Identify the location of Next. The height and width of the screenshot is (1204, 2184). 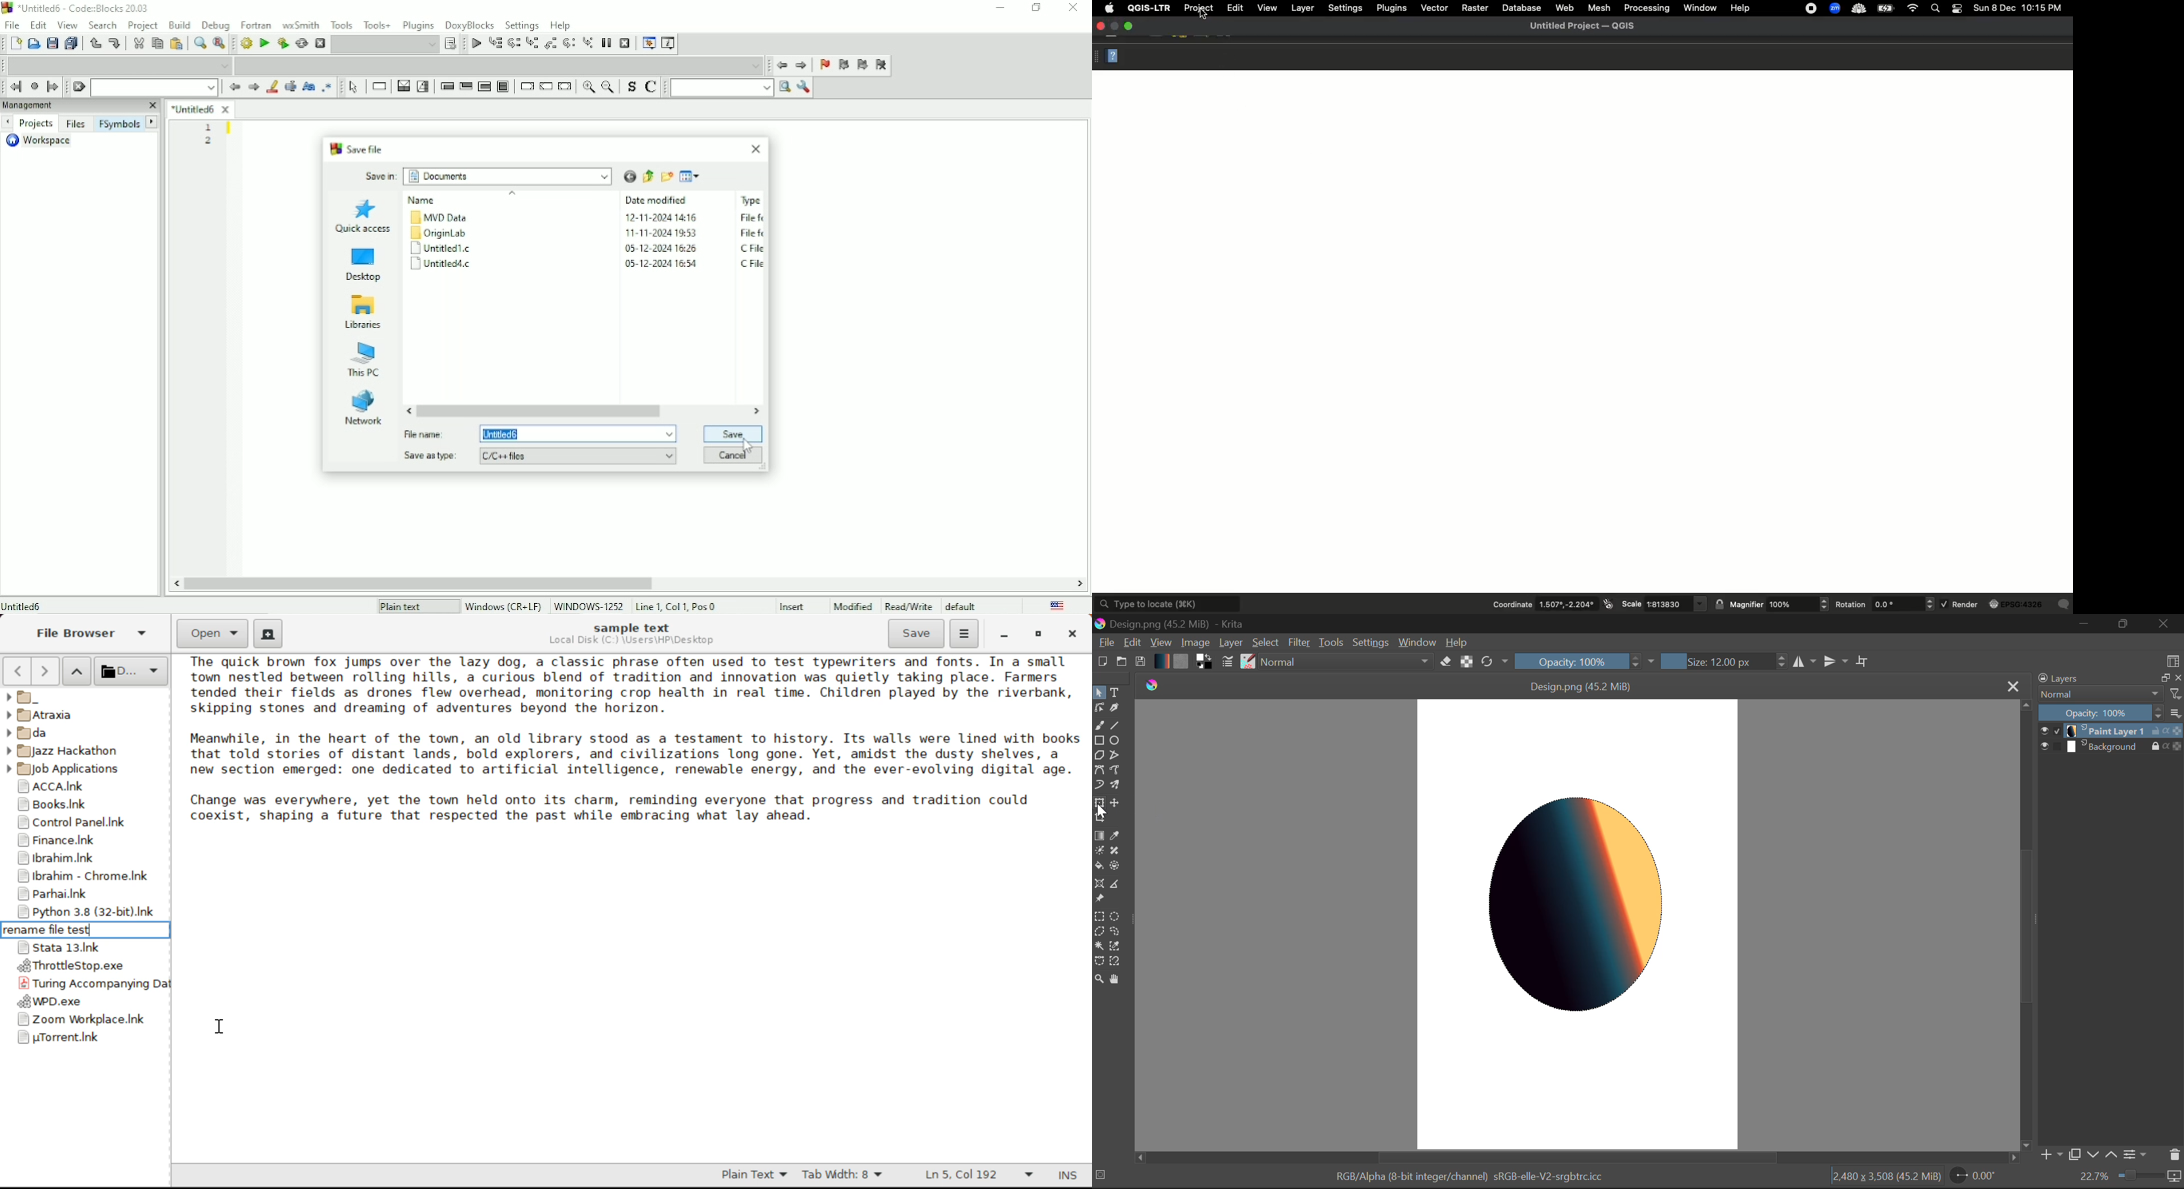
(152, 121).